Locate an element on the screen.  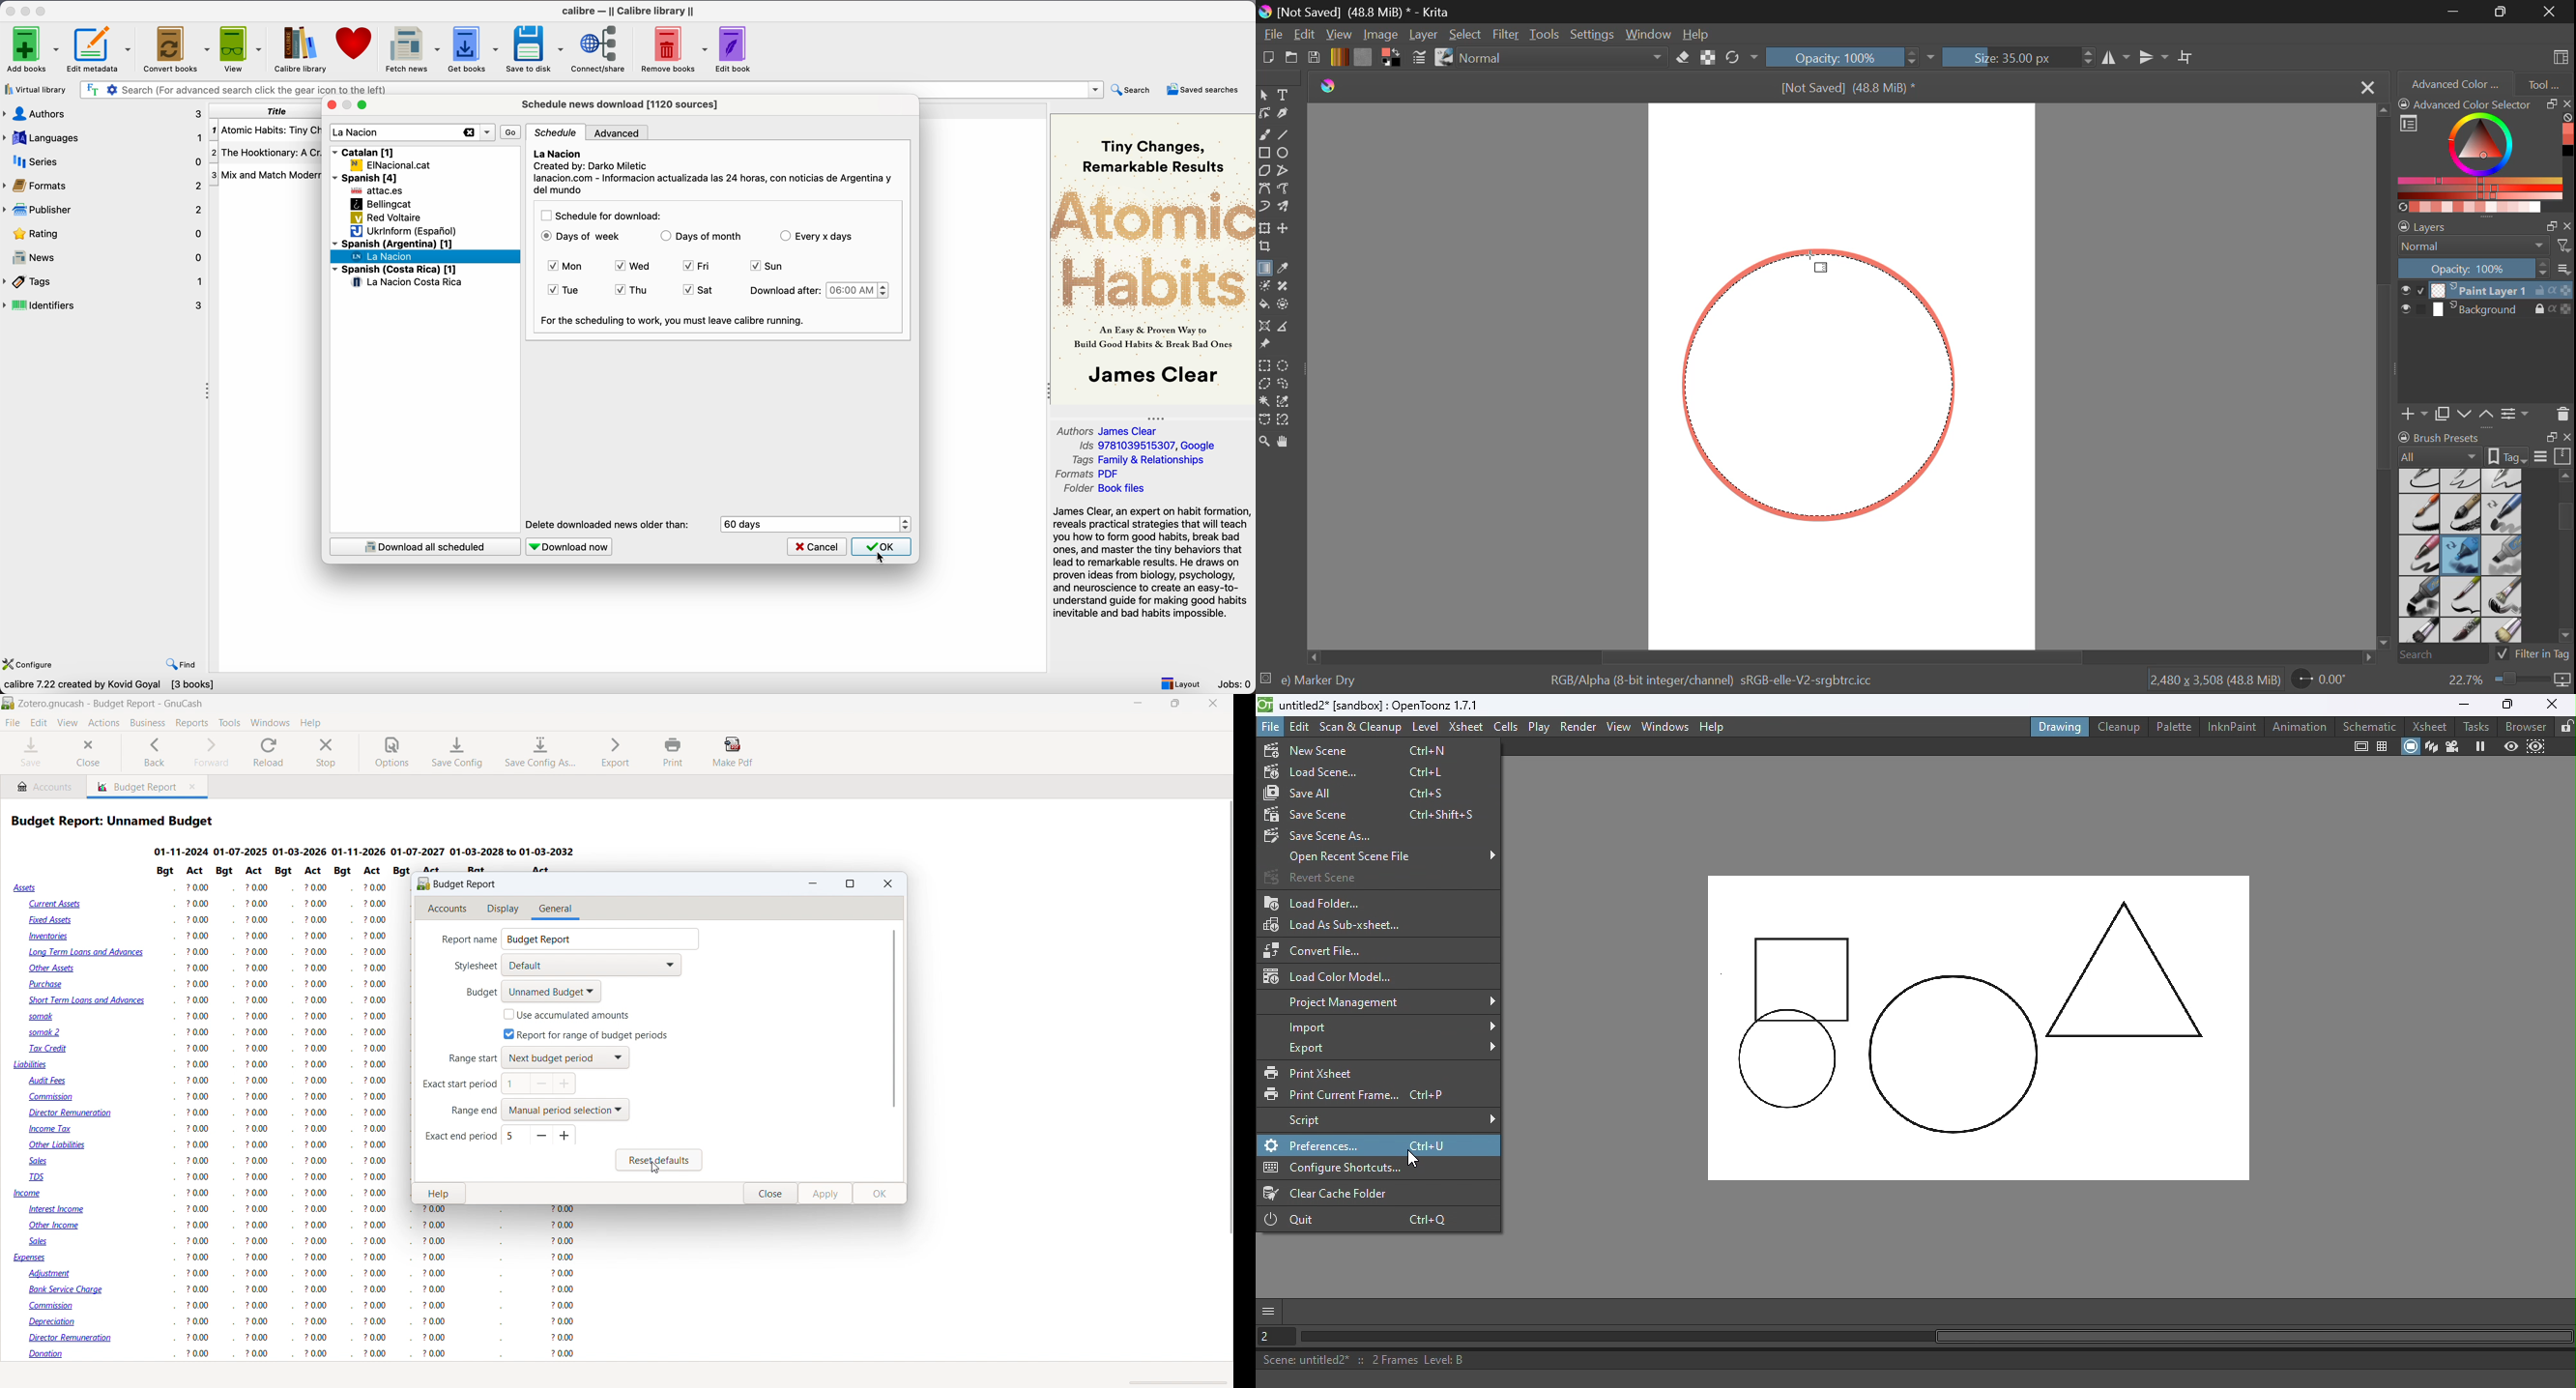
Scroll Bar is located at coordinates (2387, 379).